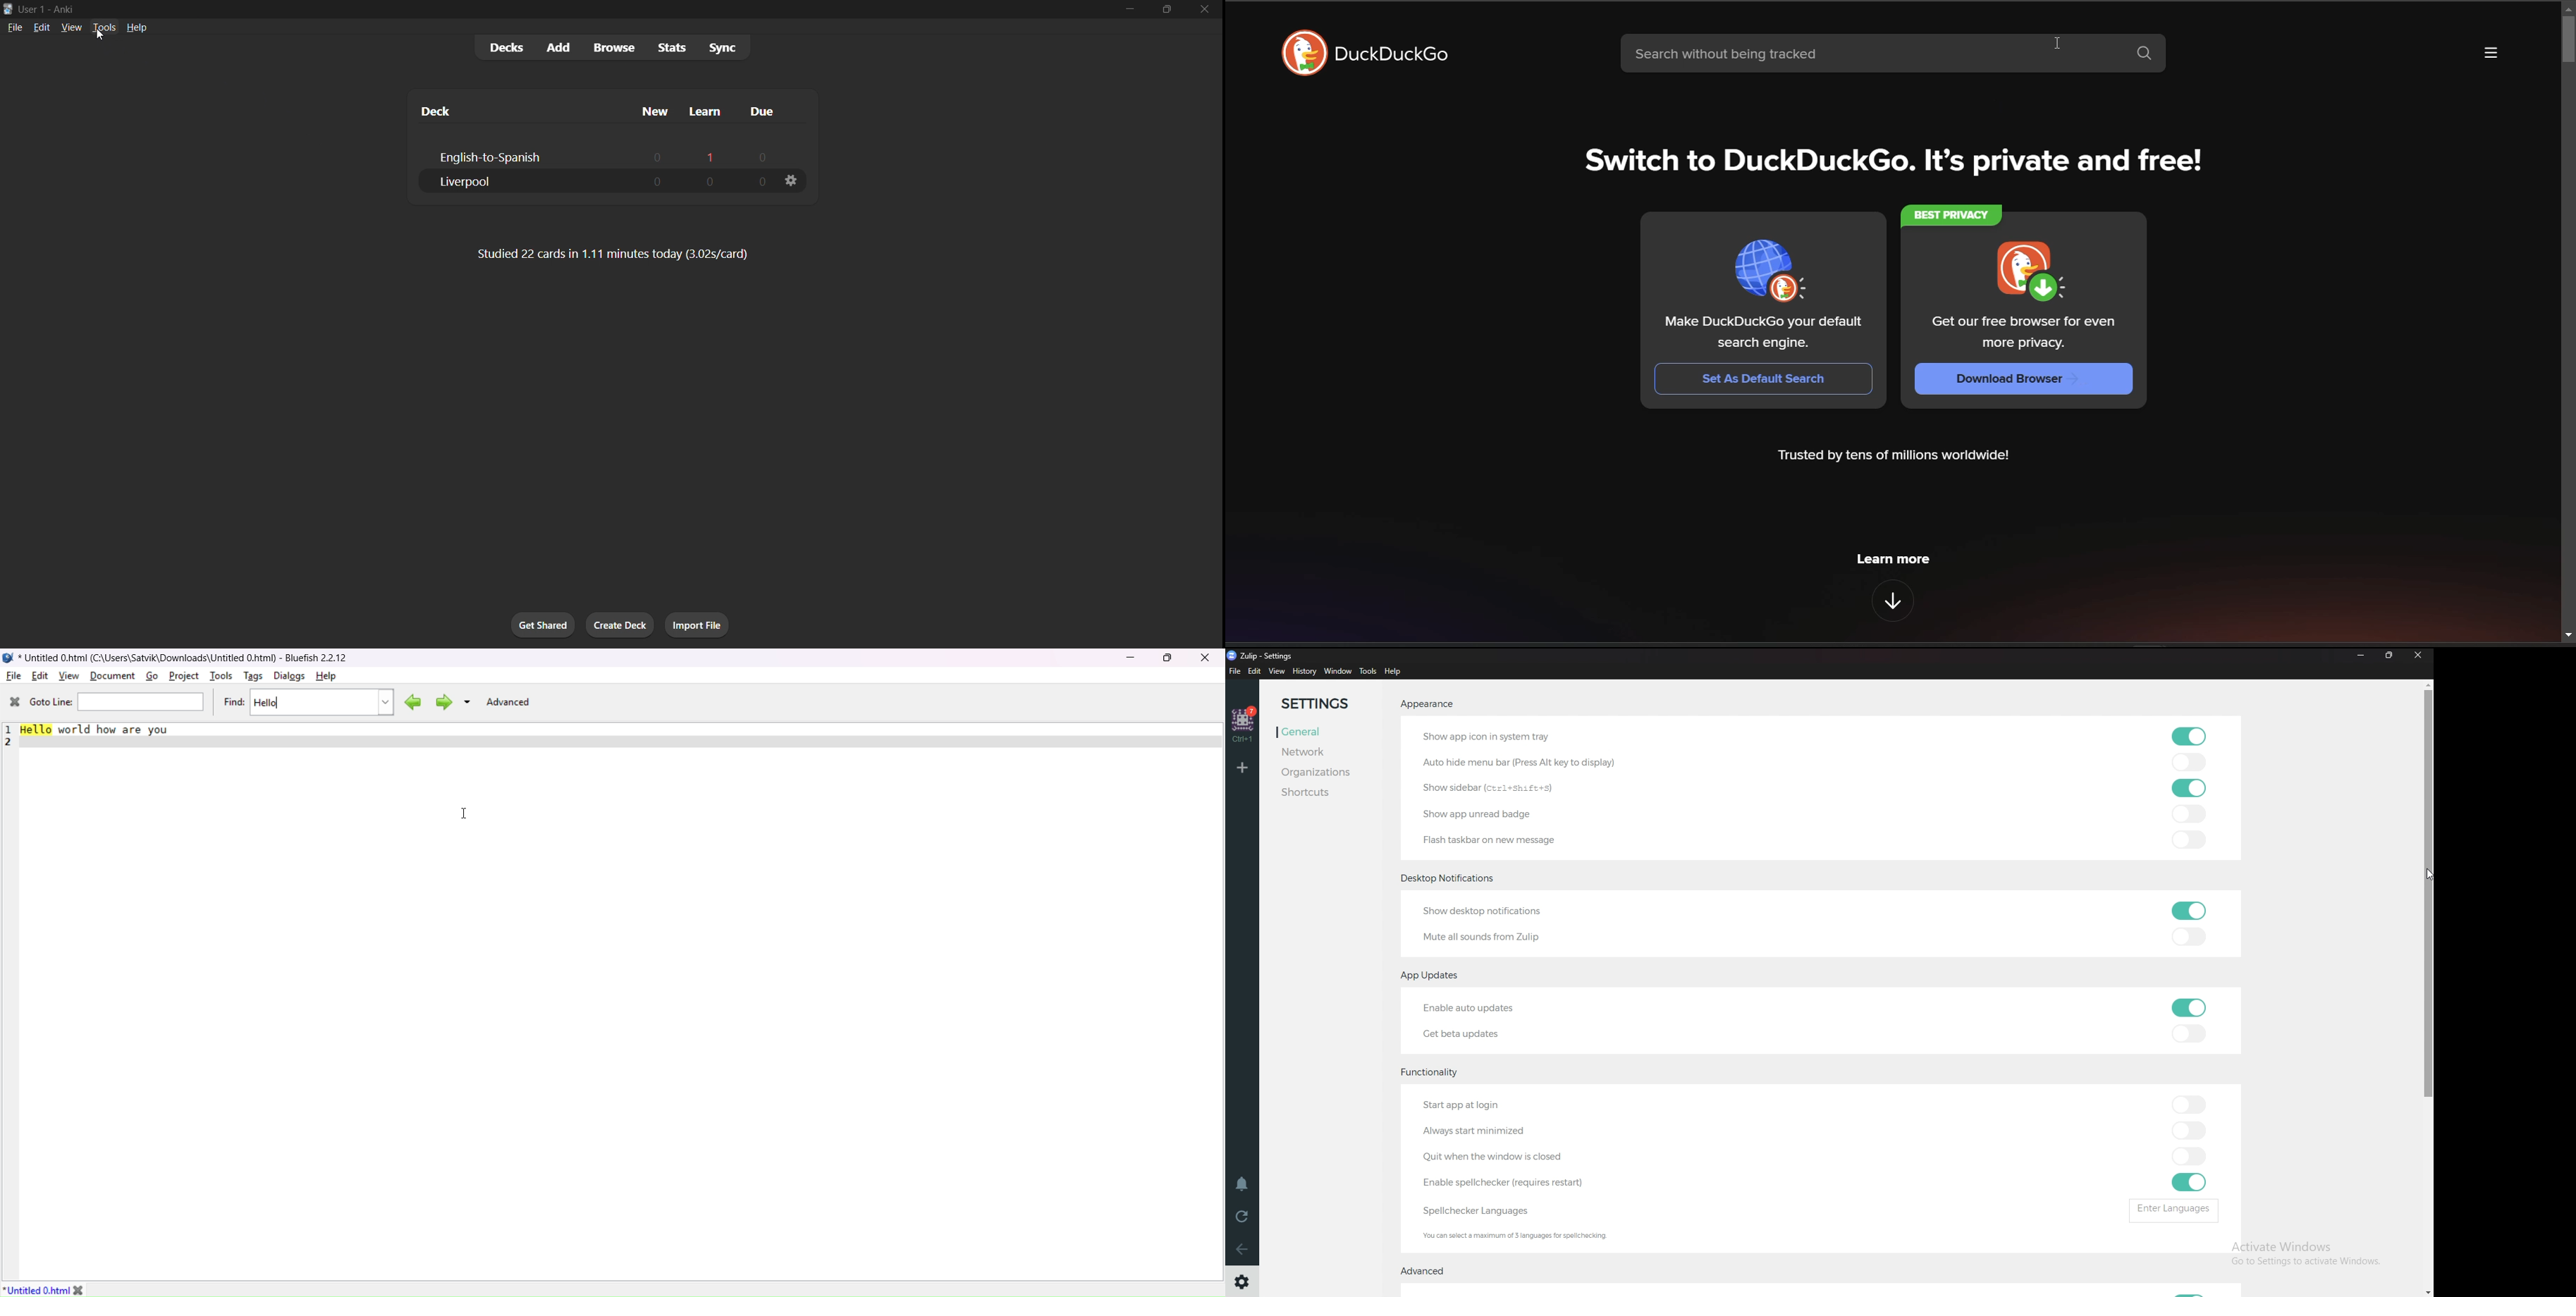 The image size is (2576, 1316). I want to click on toggle, so click(2189, 1130).